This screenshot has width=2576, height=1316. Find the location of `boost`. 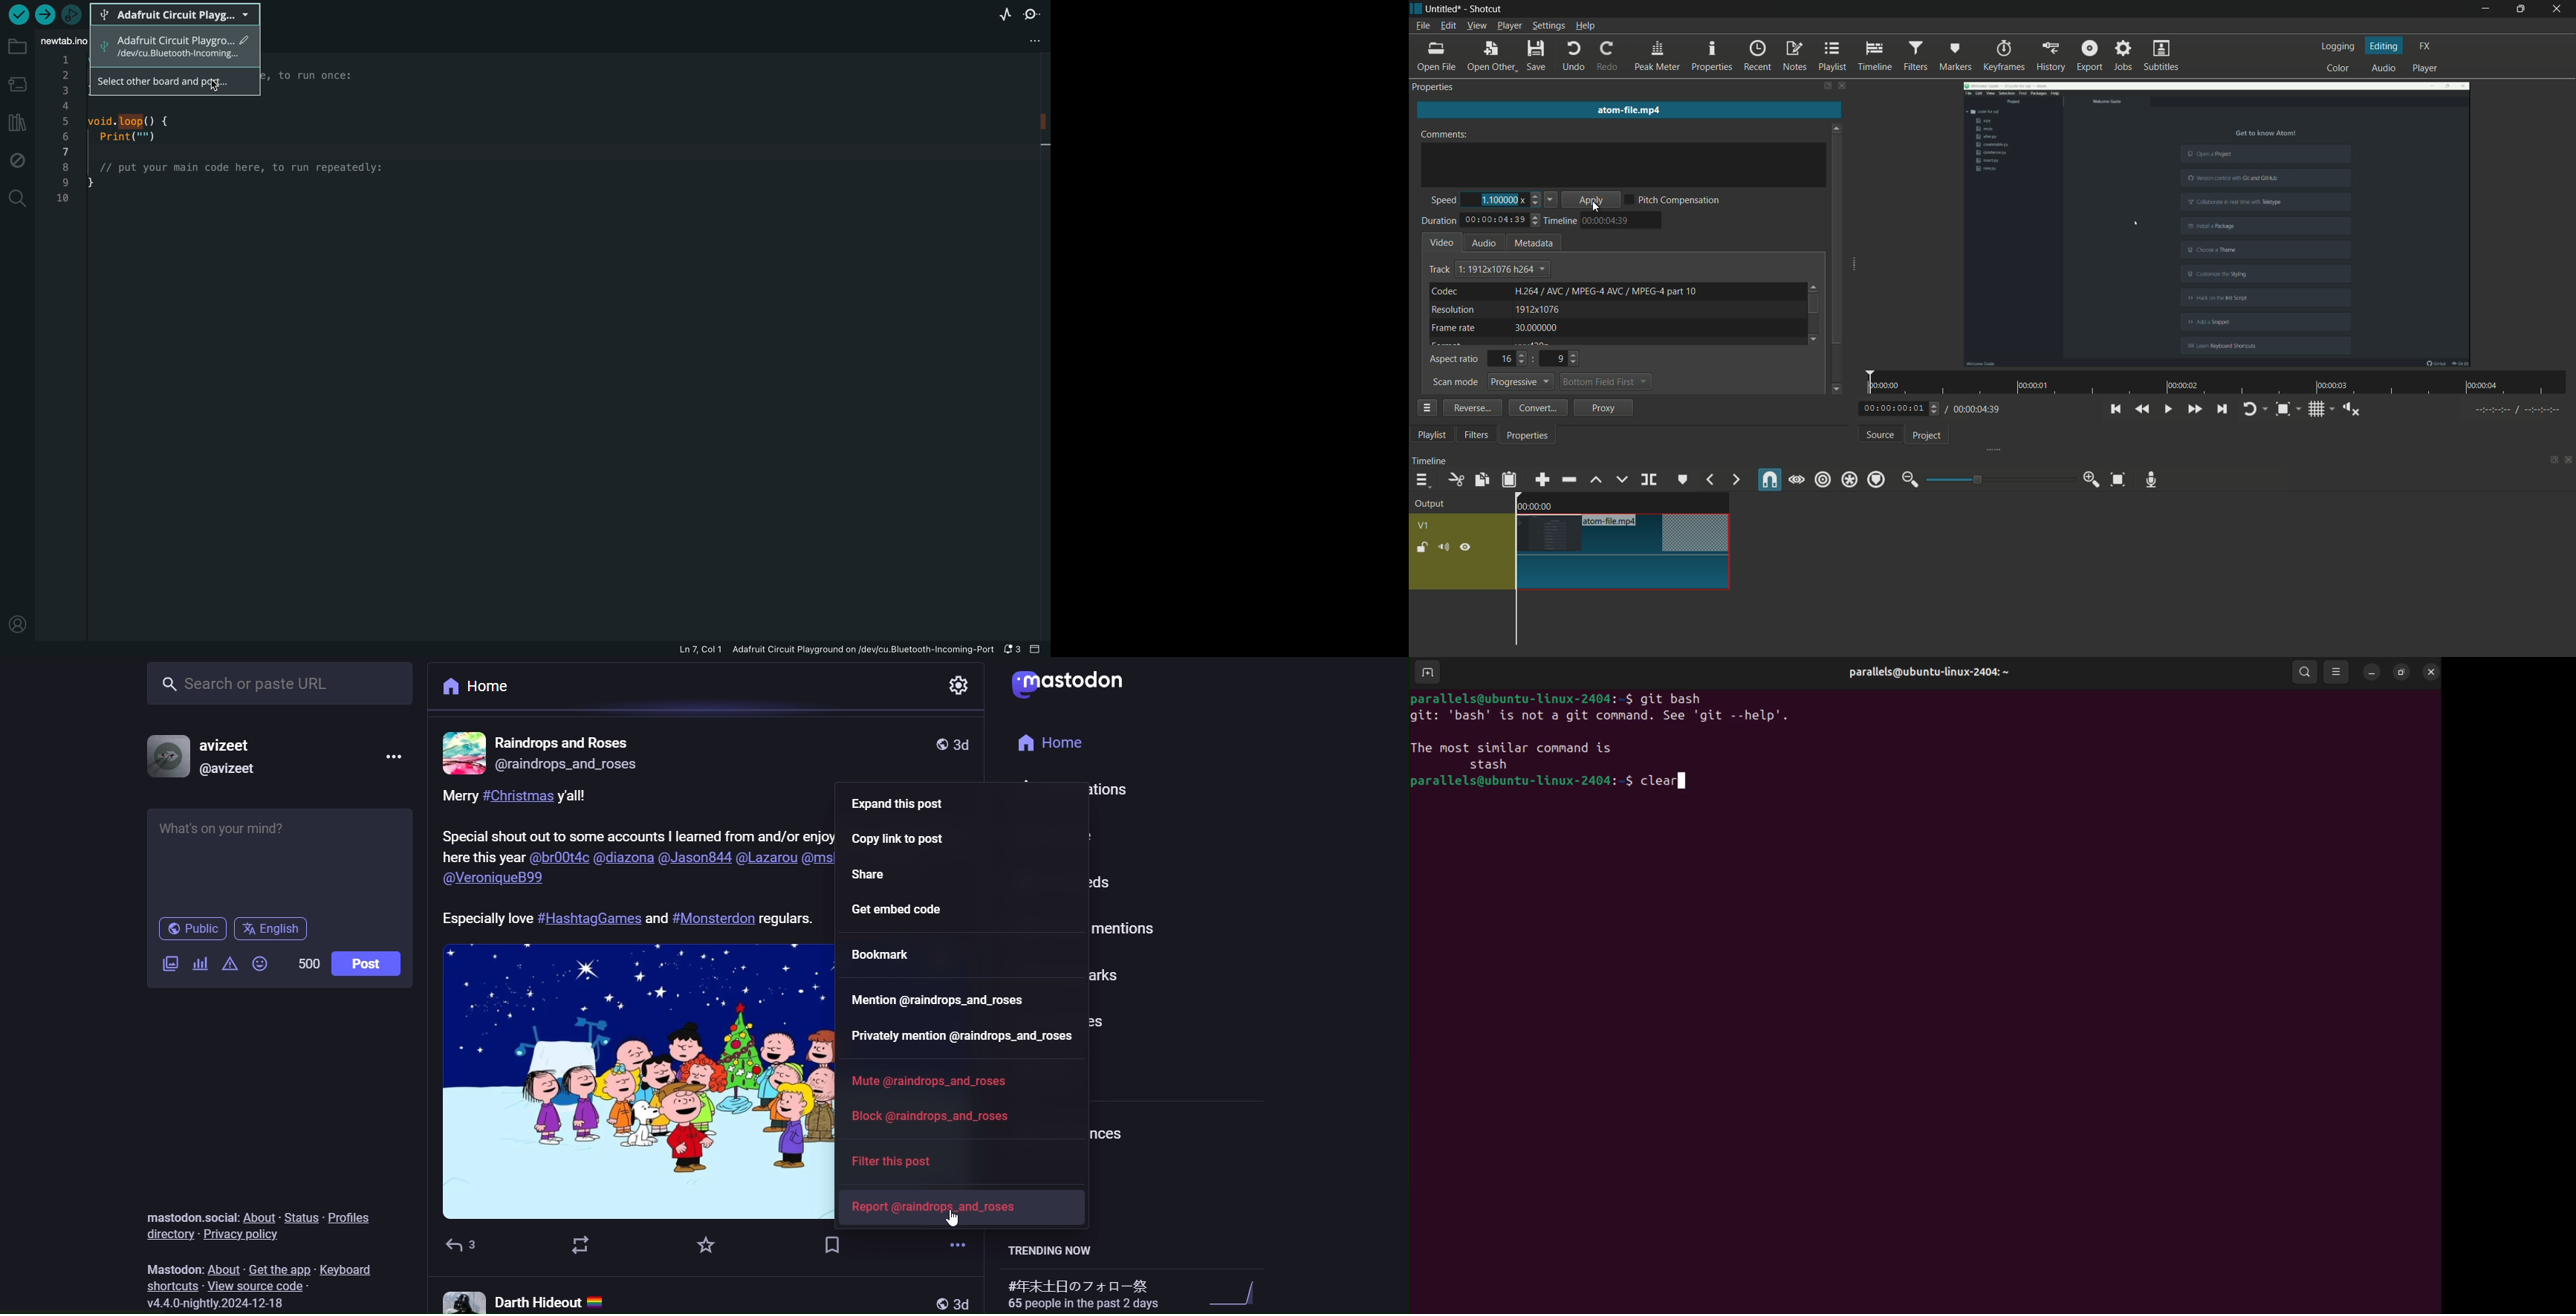

boost is located at coordinates (577, 1247).